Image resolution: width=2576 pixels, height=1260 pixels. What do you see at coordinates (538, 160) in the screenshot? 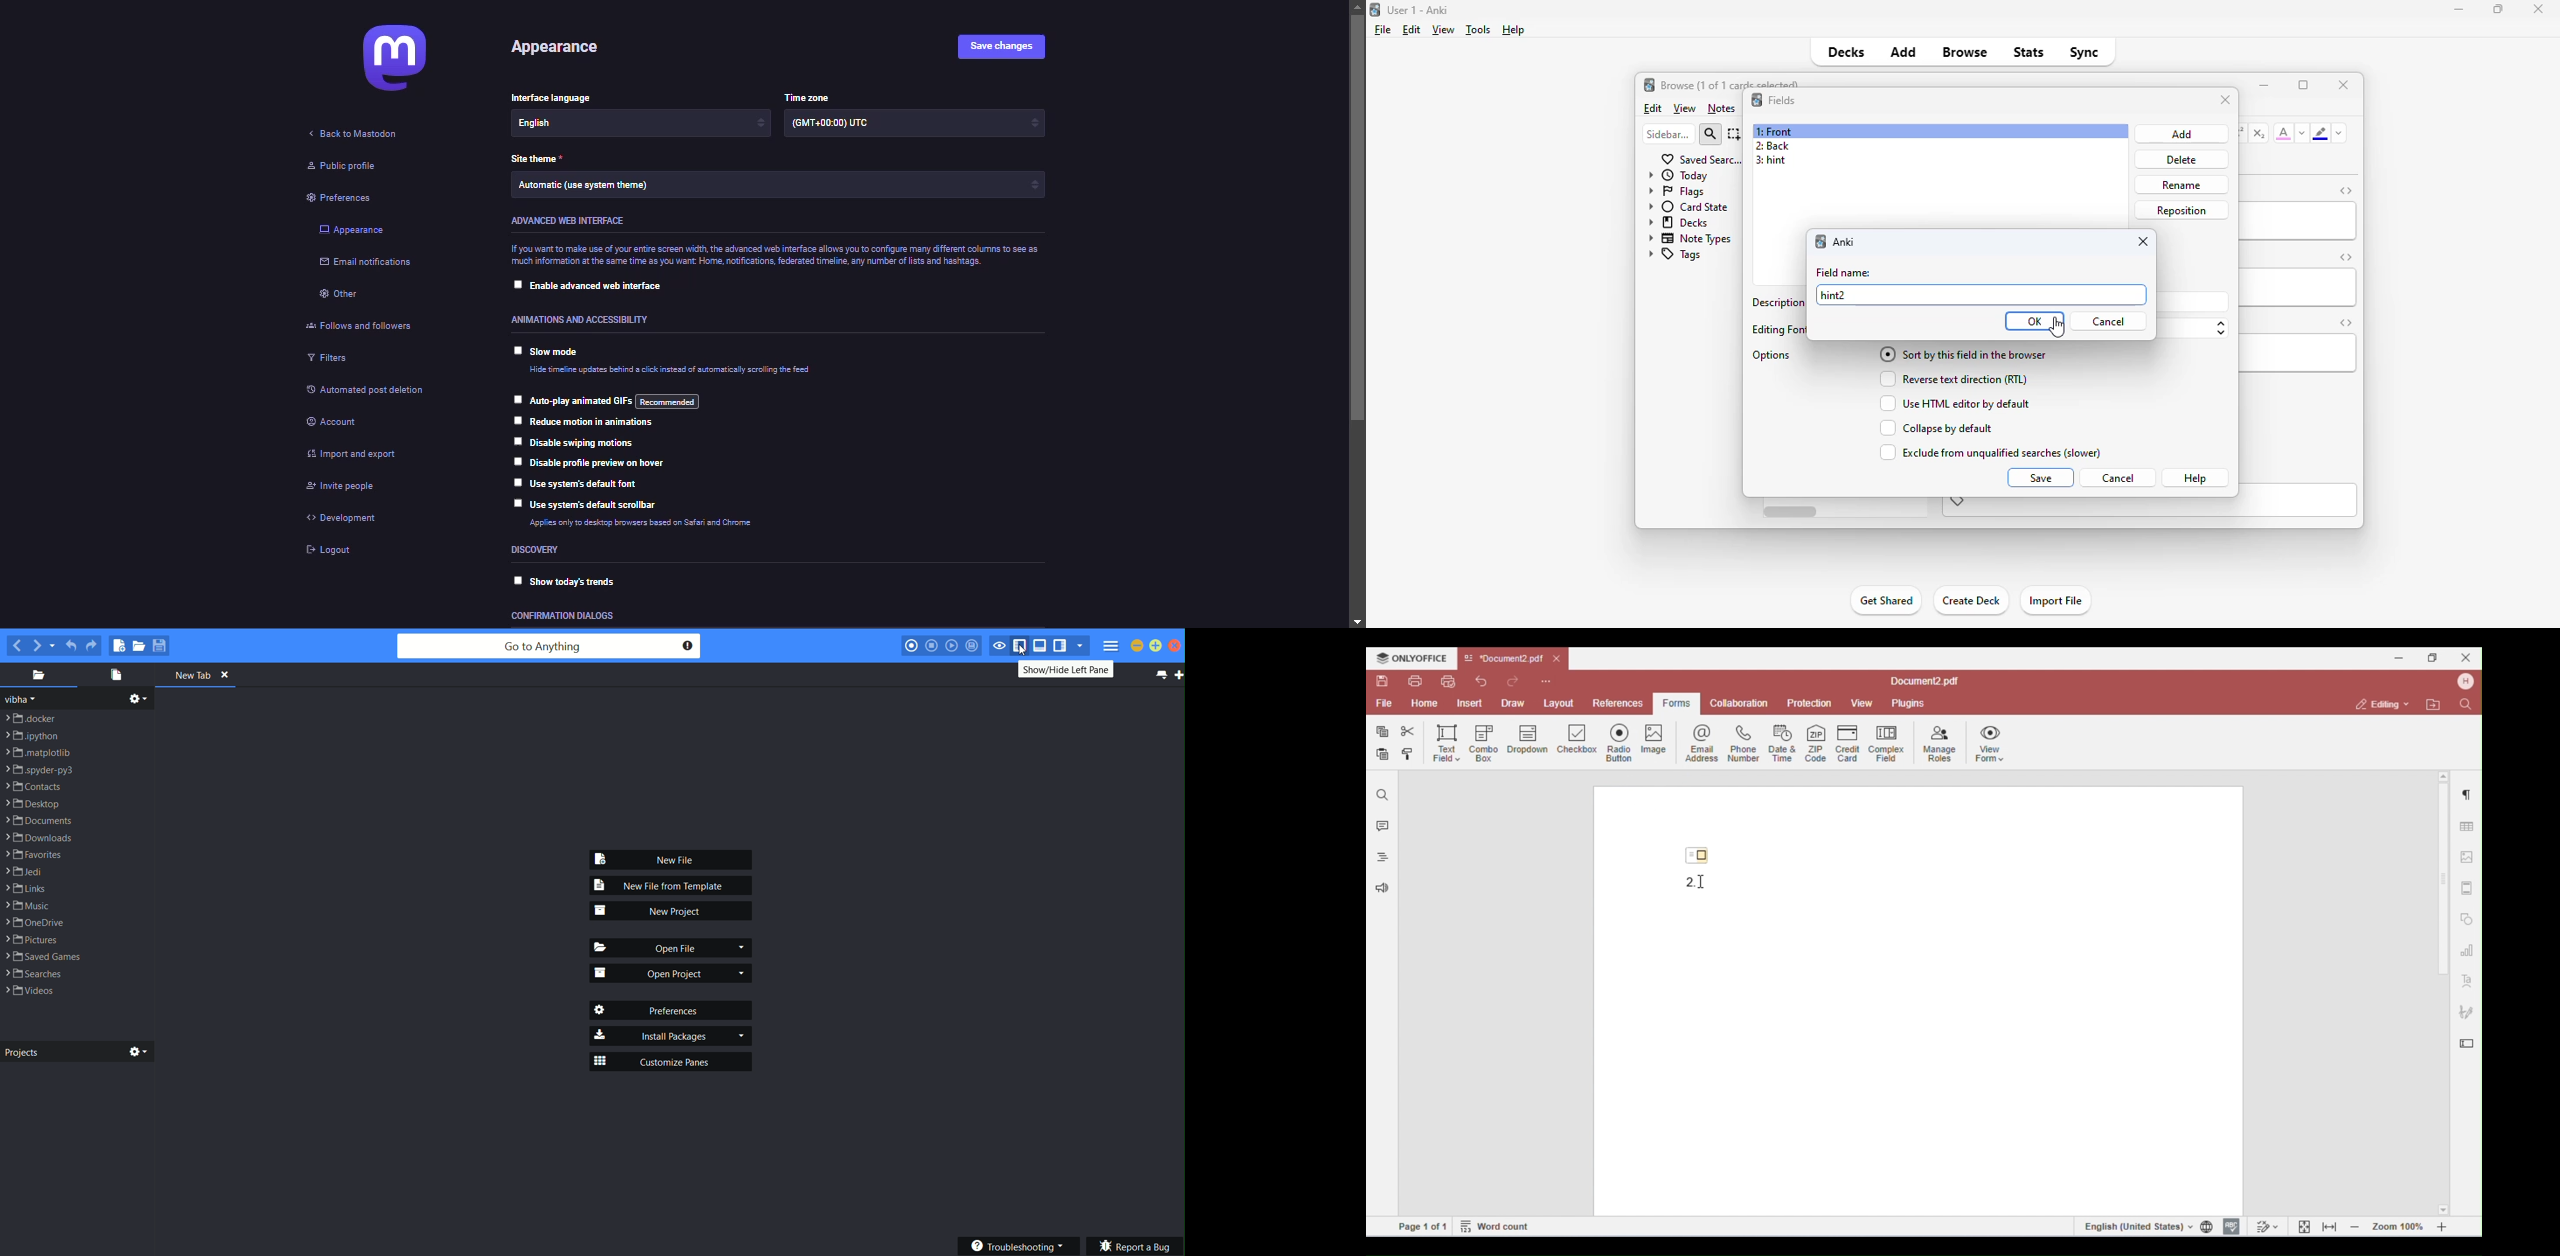
I see `theme` at bounding box center [538, 160].